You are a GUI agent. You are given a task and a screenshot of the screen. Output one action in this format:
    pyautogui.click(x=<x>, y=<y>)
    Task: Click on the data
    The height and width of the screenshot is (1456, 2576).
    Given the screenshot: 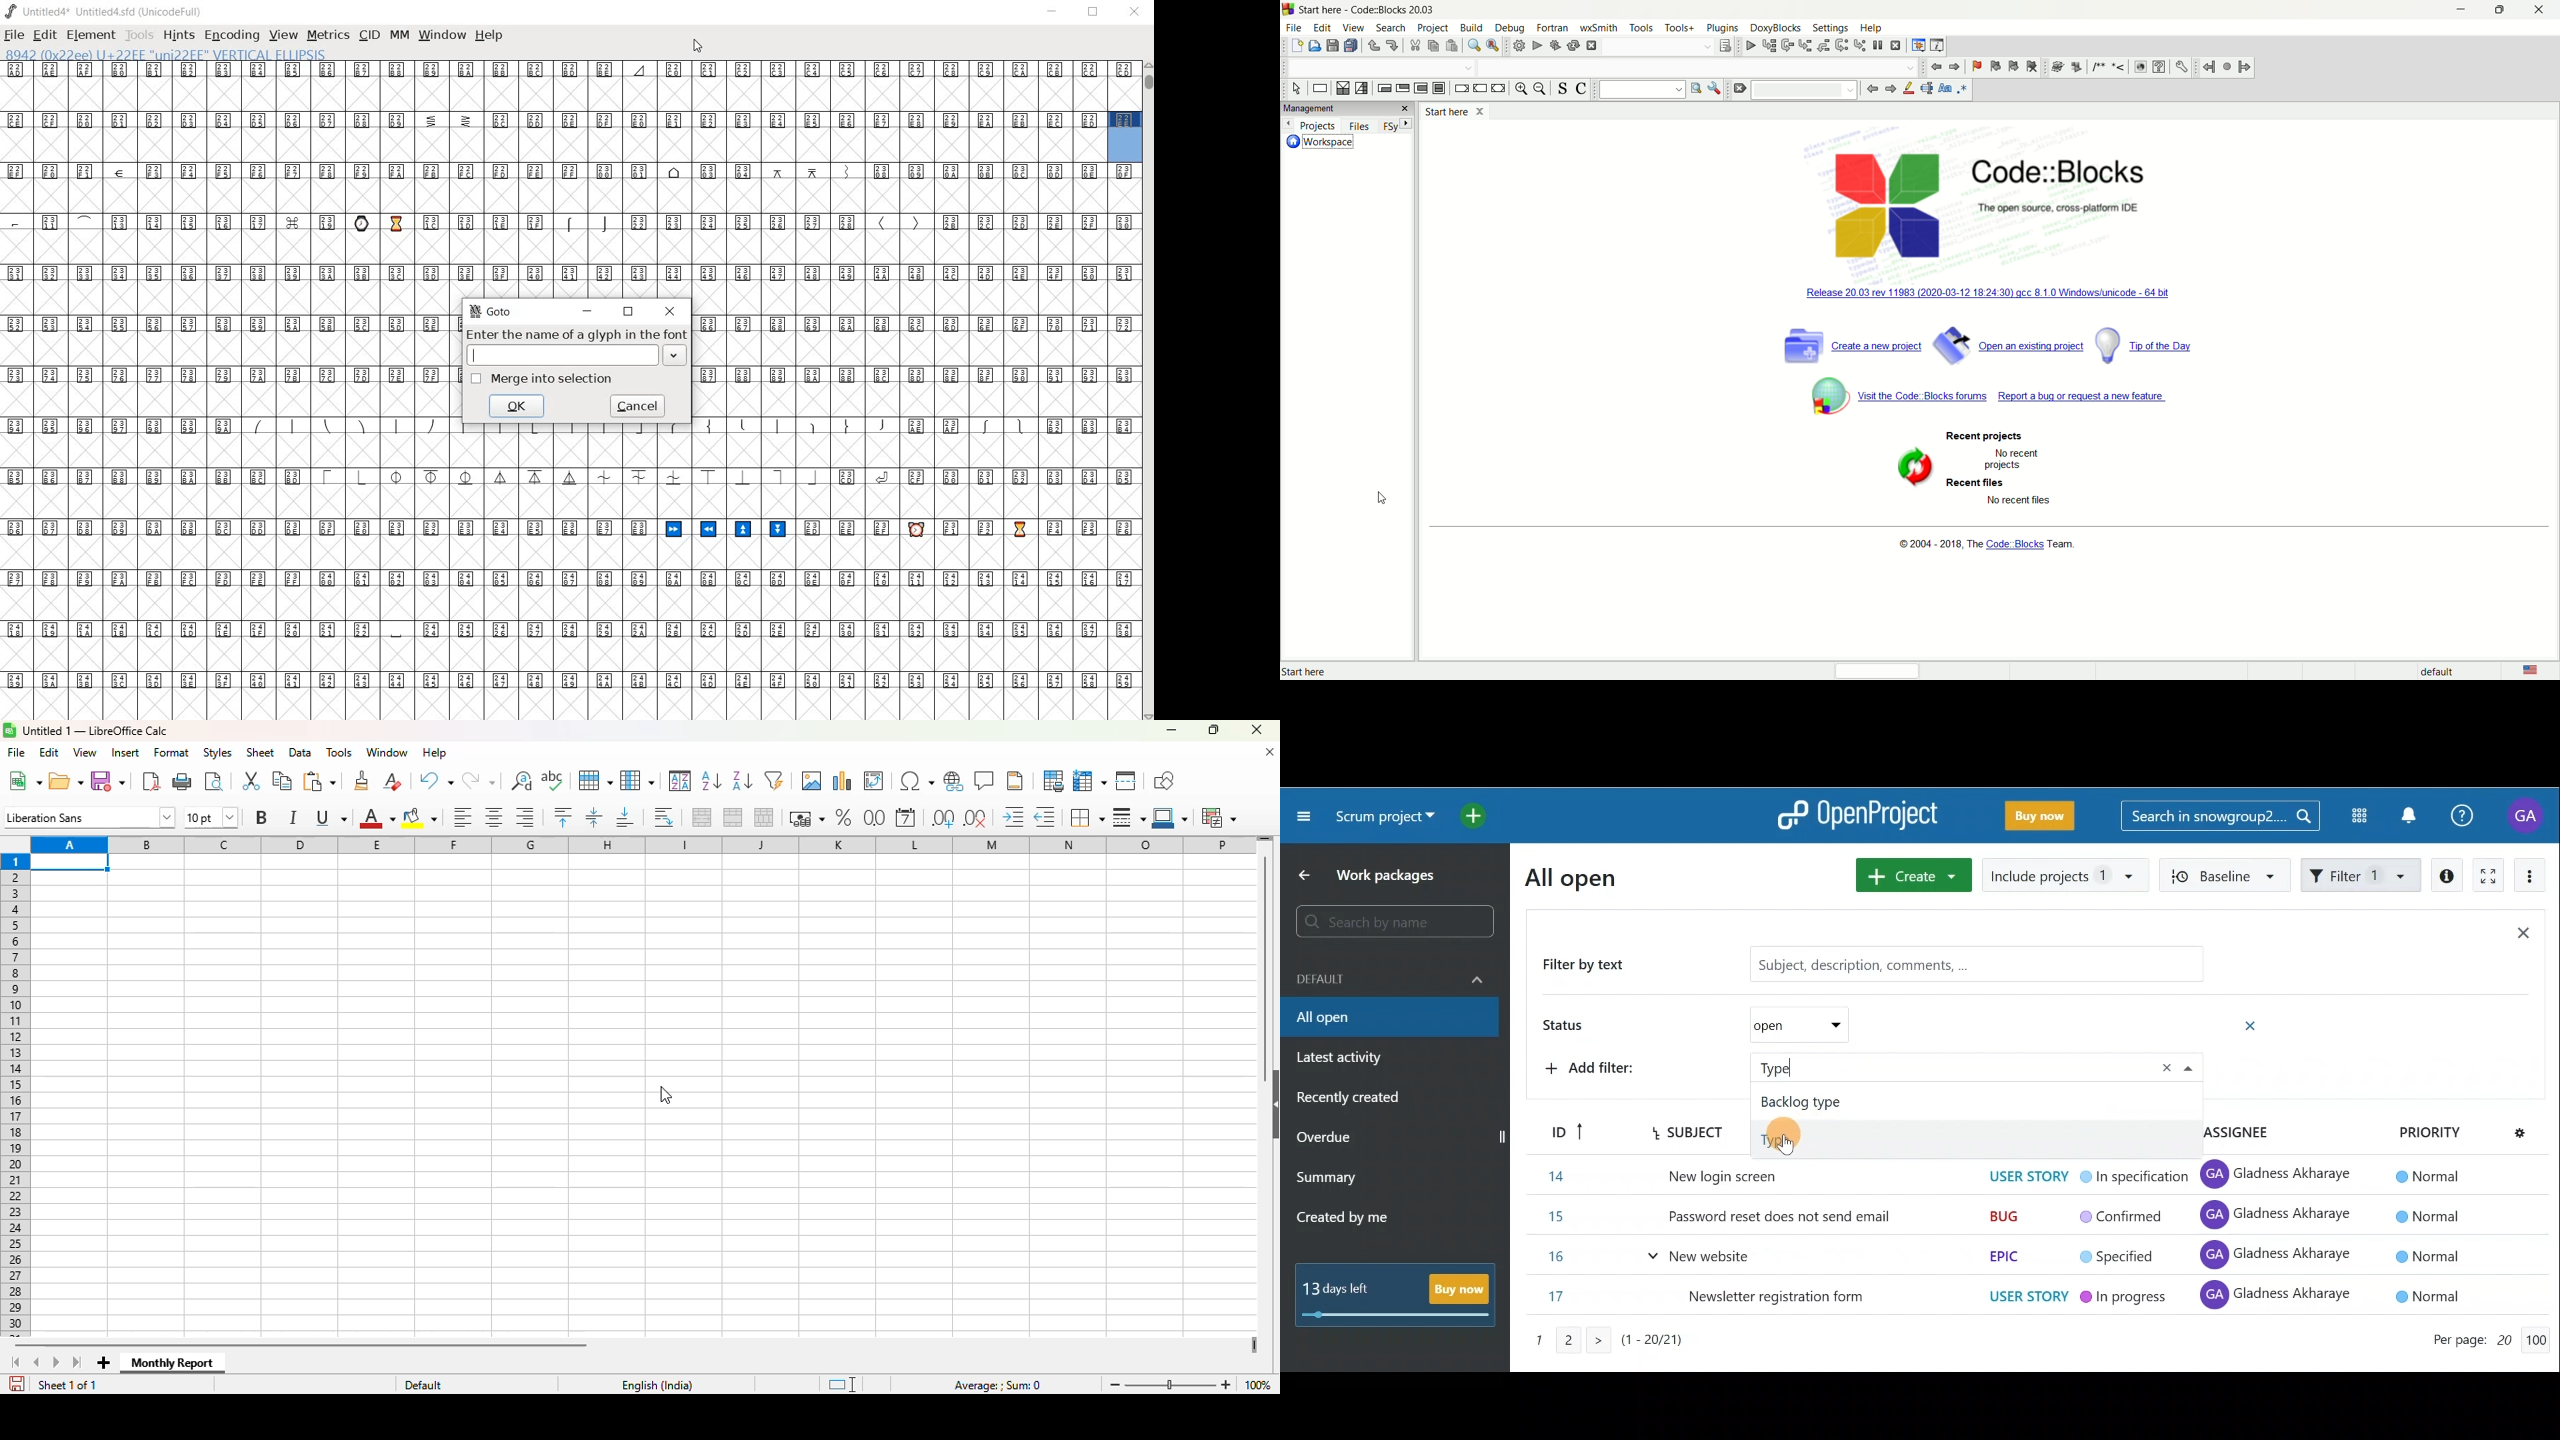 What is the action you would take?
    pyautogui.click(x=301, y=753)
    